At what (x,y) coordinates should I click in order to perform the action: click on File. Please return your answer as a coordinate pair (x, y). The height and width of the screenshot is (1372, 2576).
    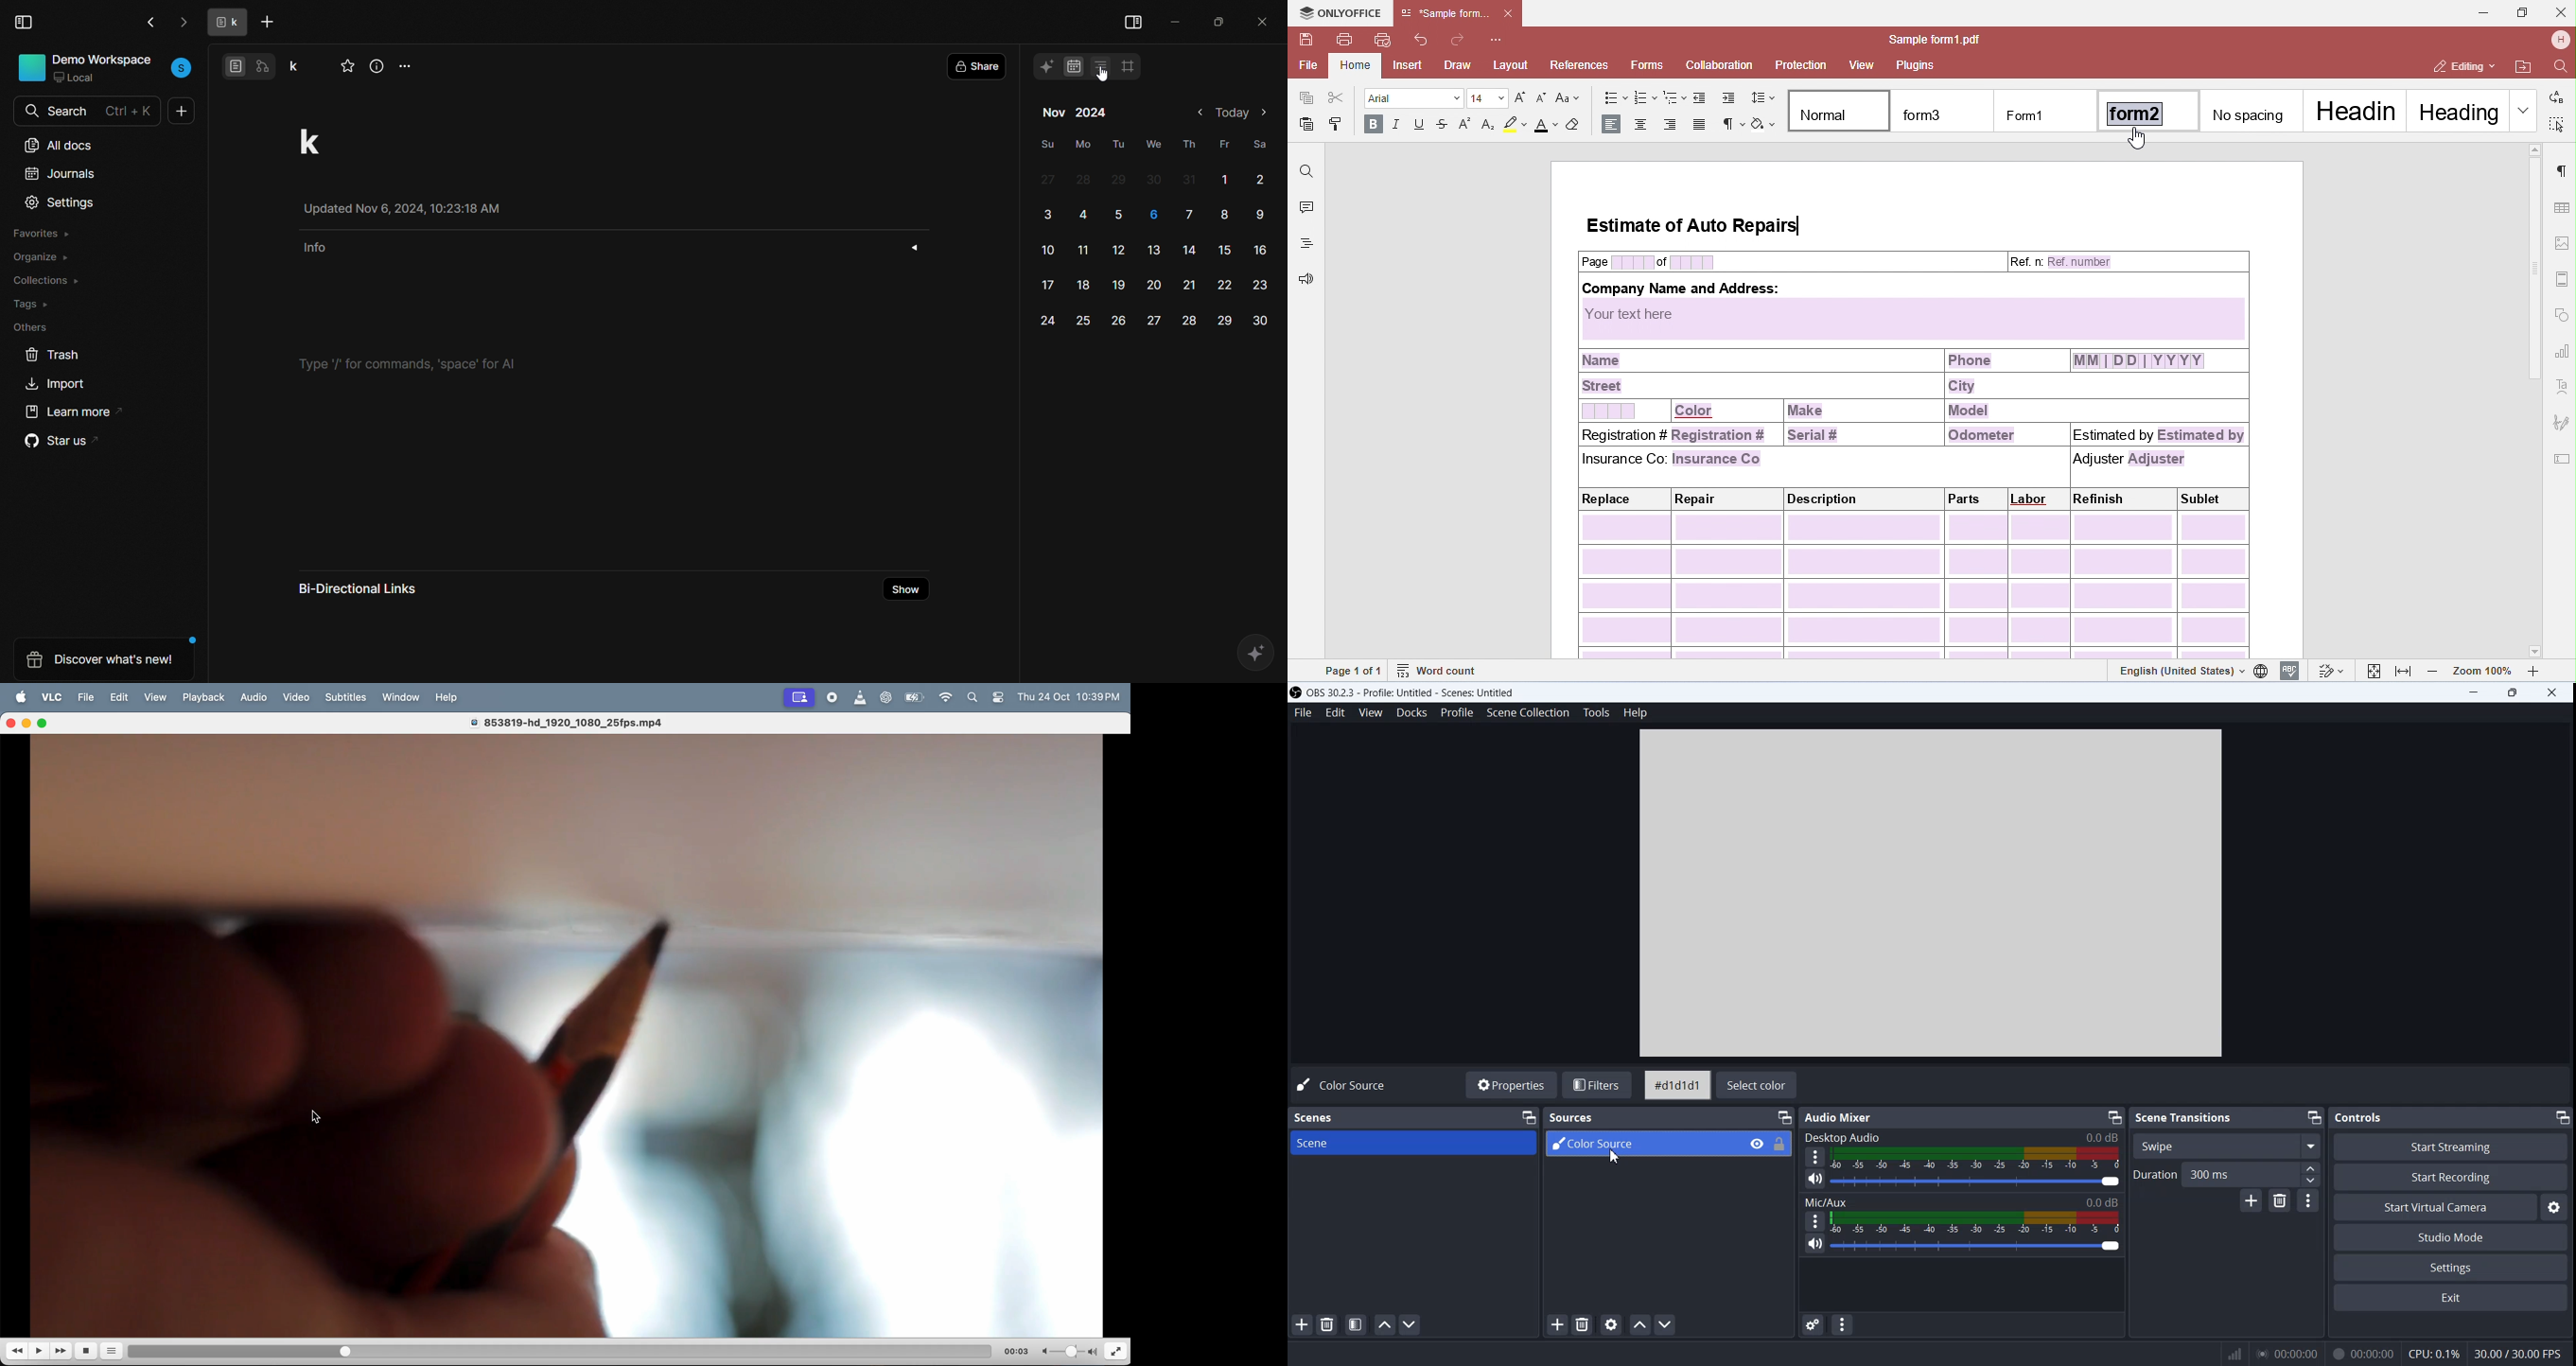
    Looking at the image, I should click on (1302, 714).